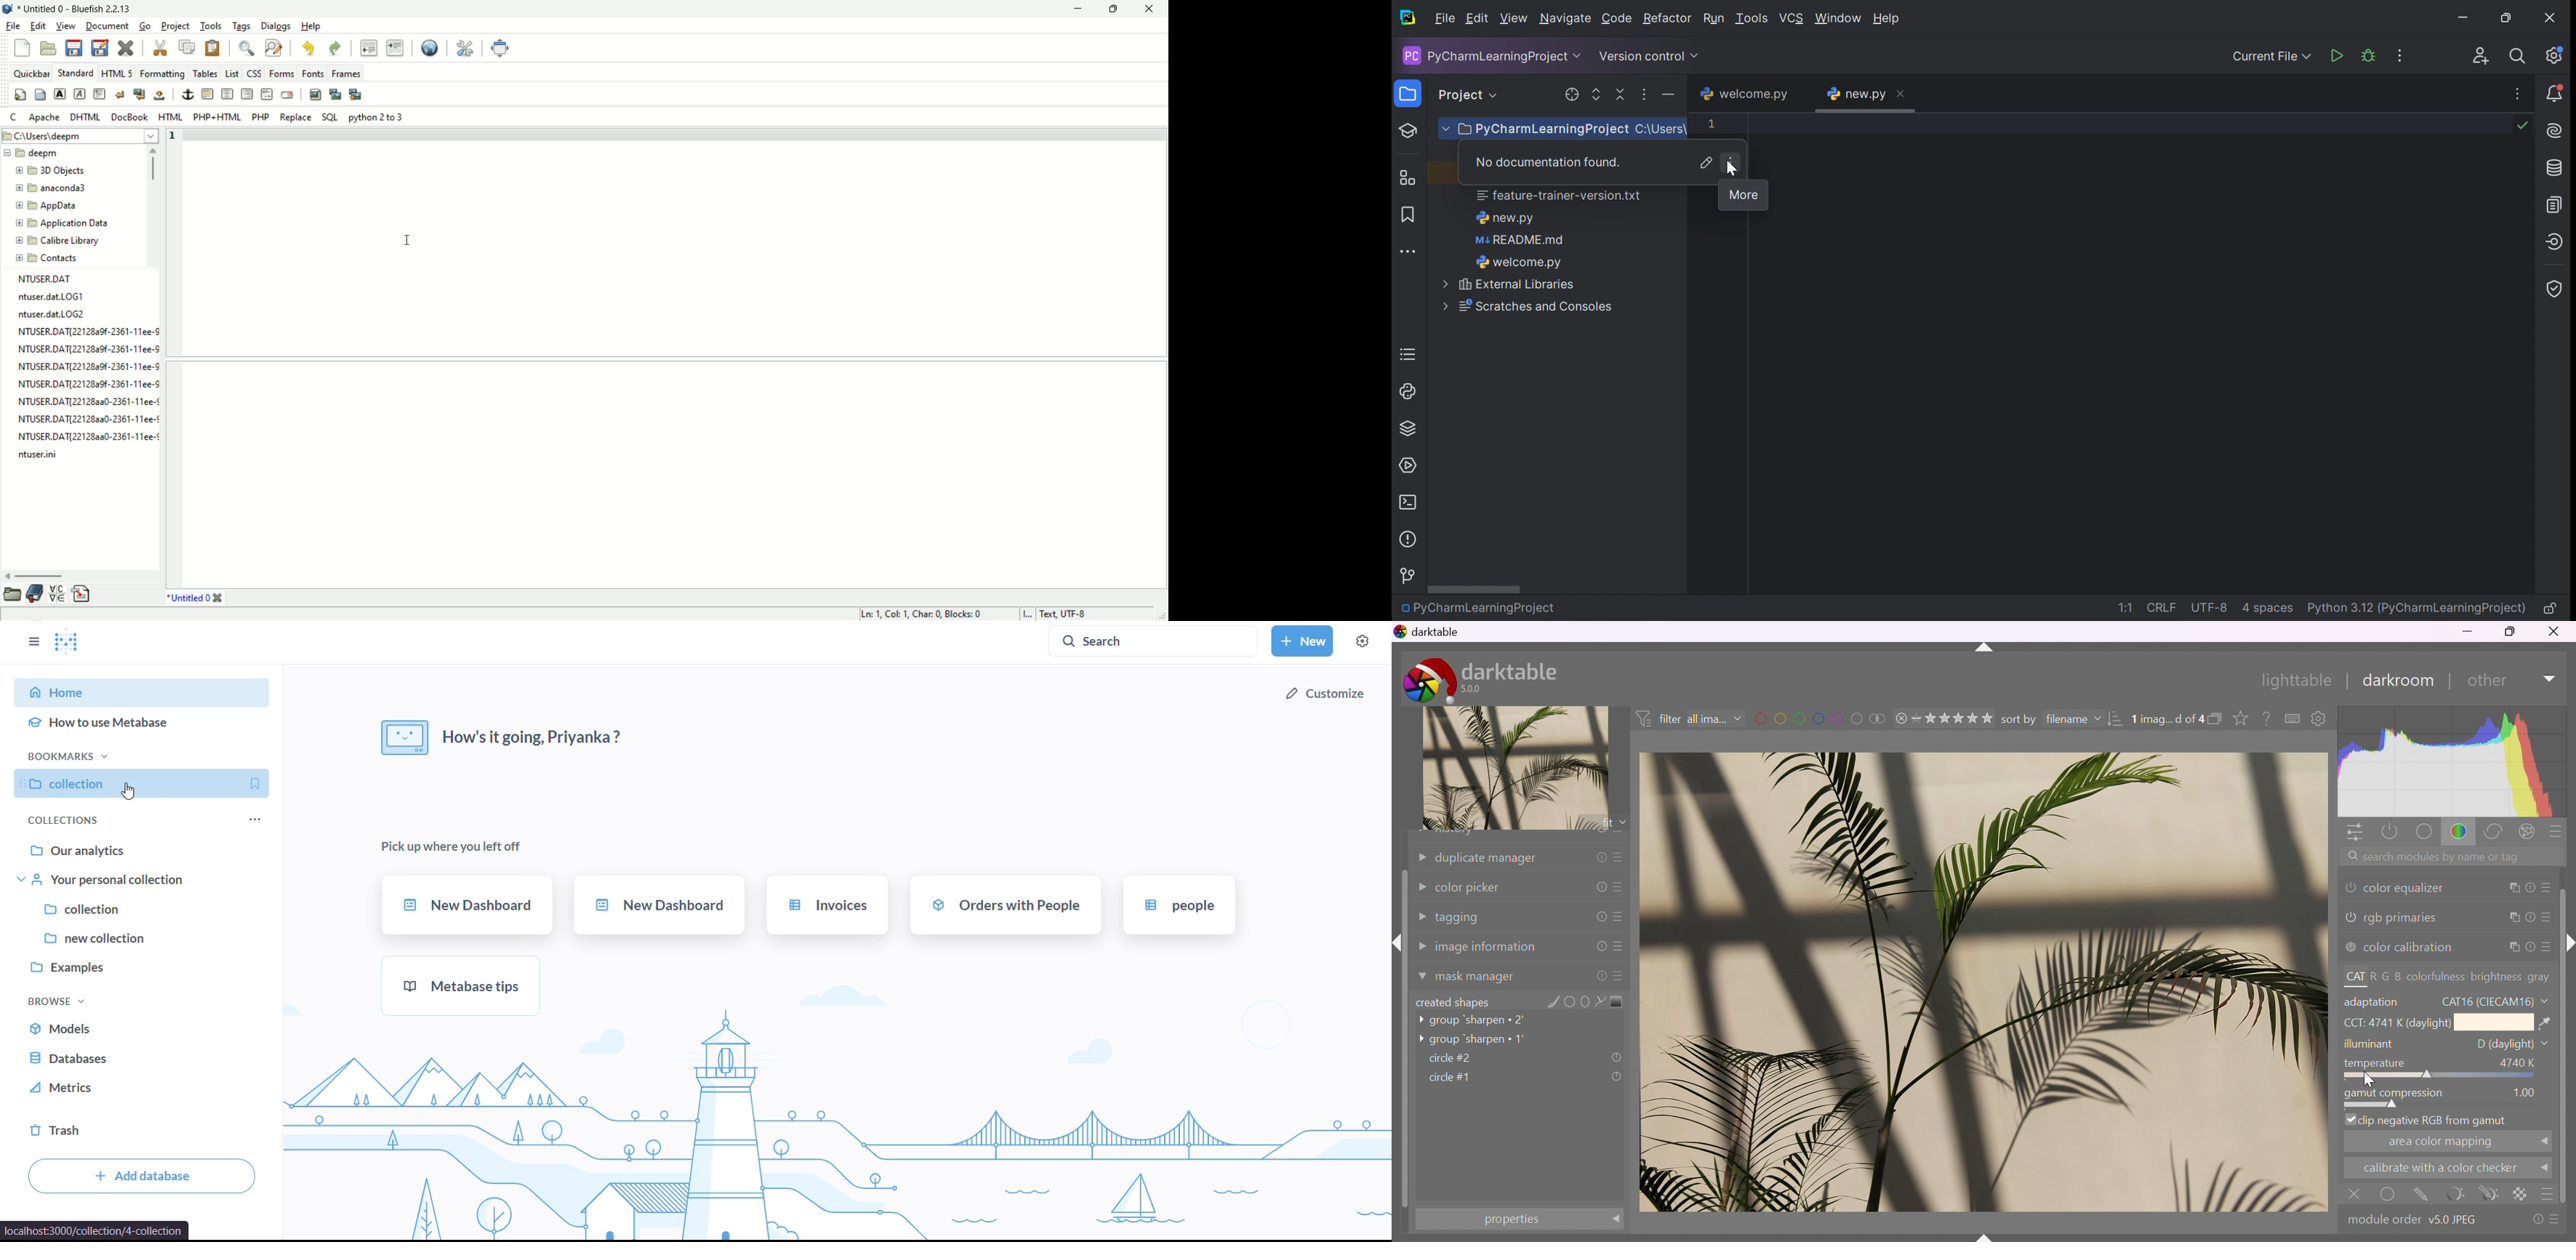 The image size is (2576, 1260). Describe the element at coordinates (2559, 630) in the screenshot. I see `close` at that location.